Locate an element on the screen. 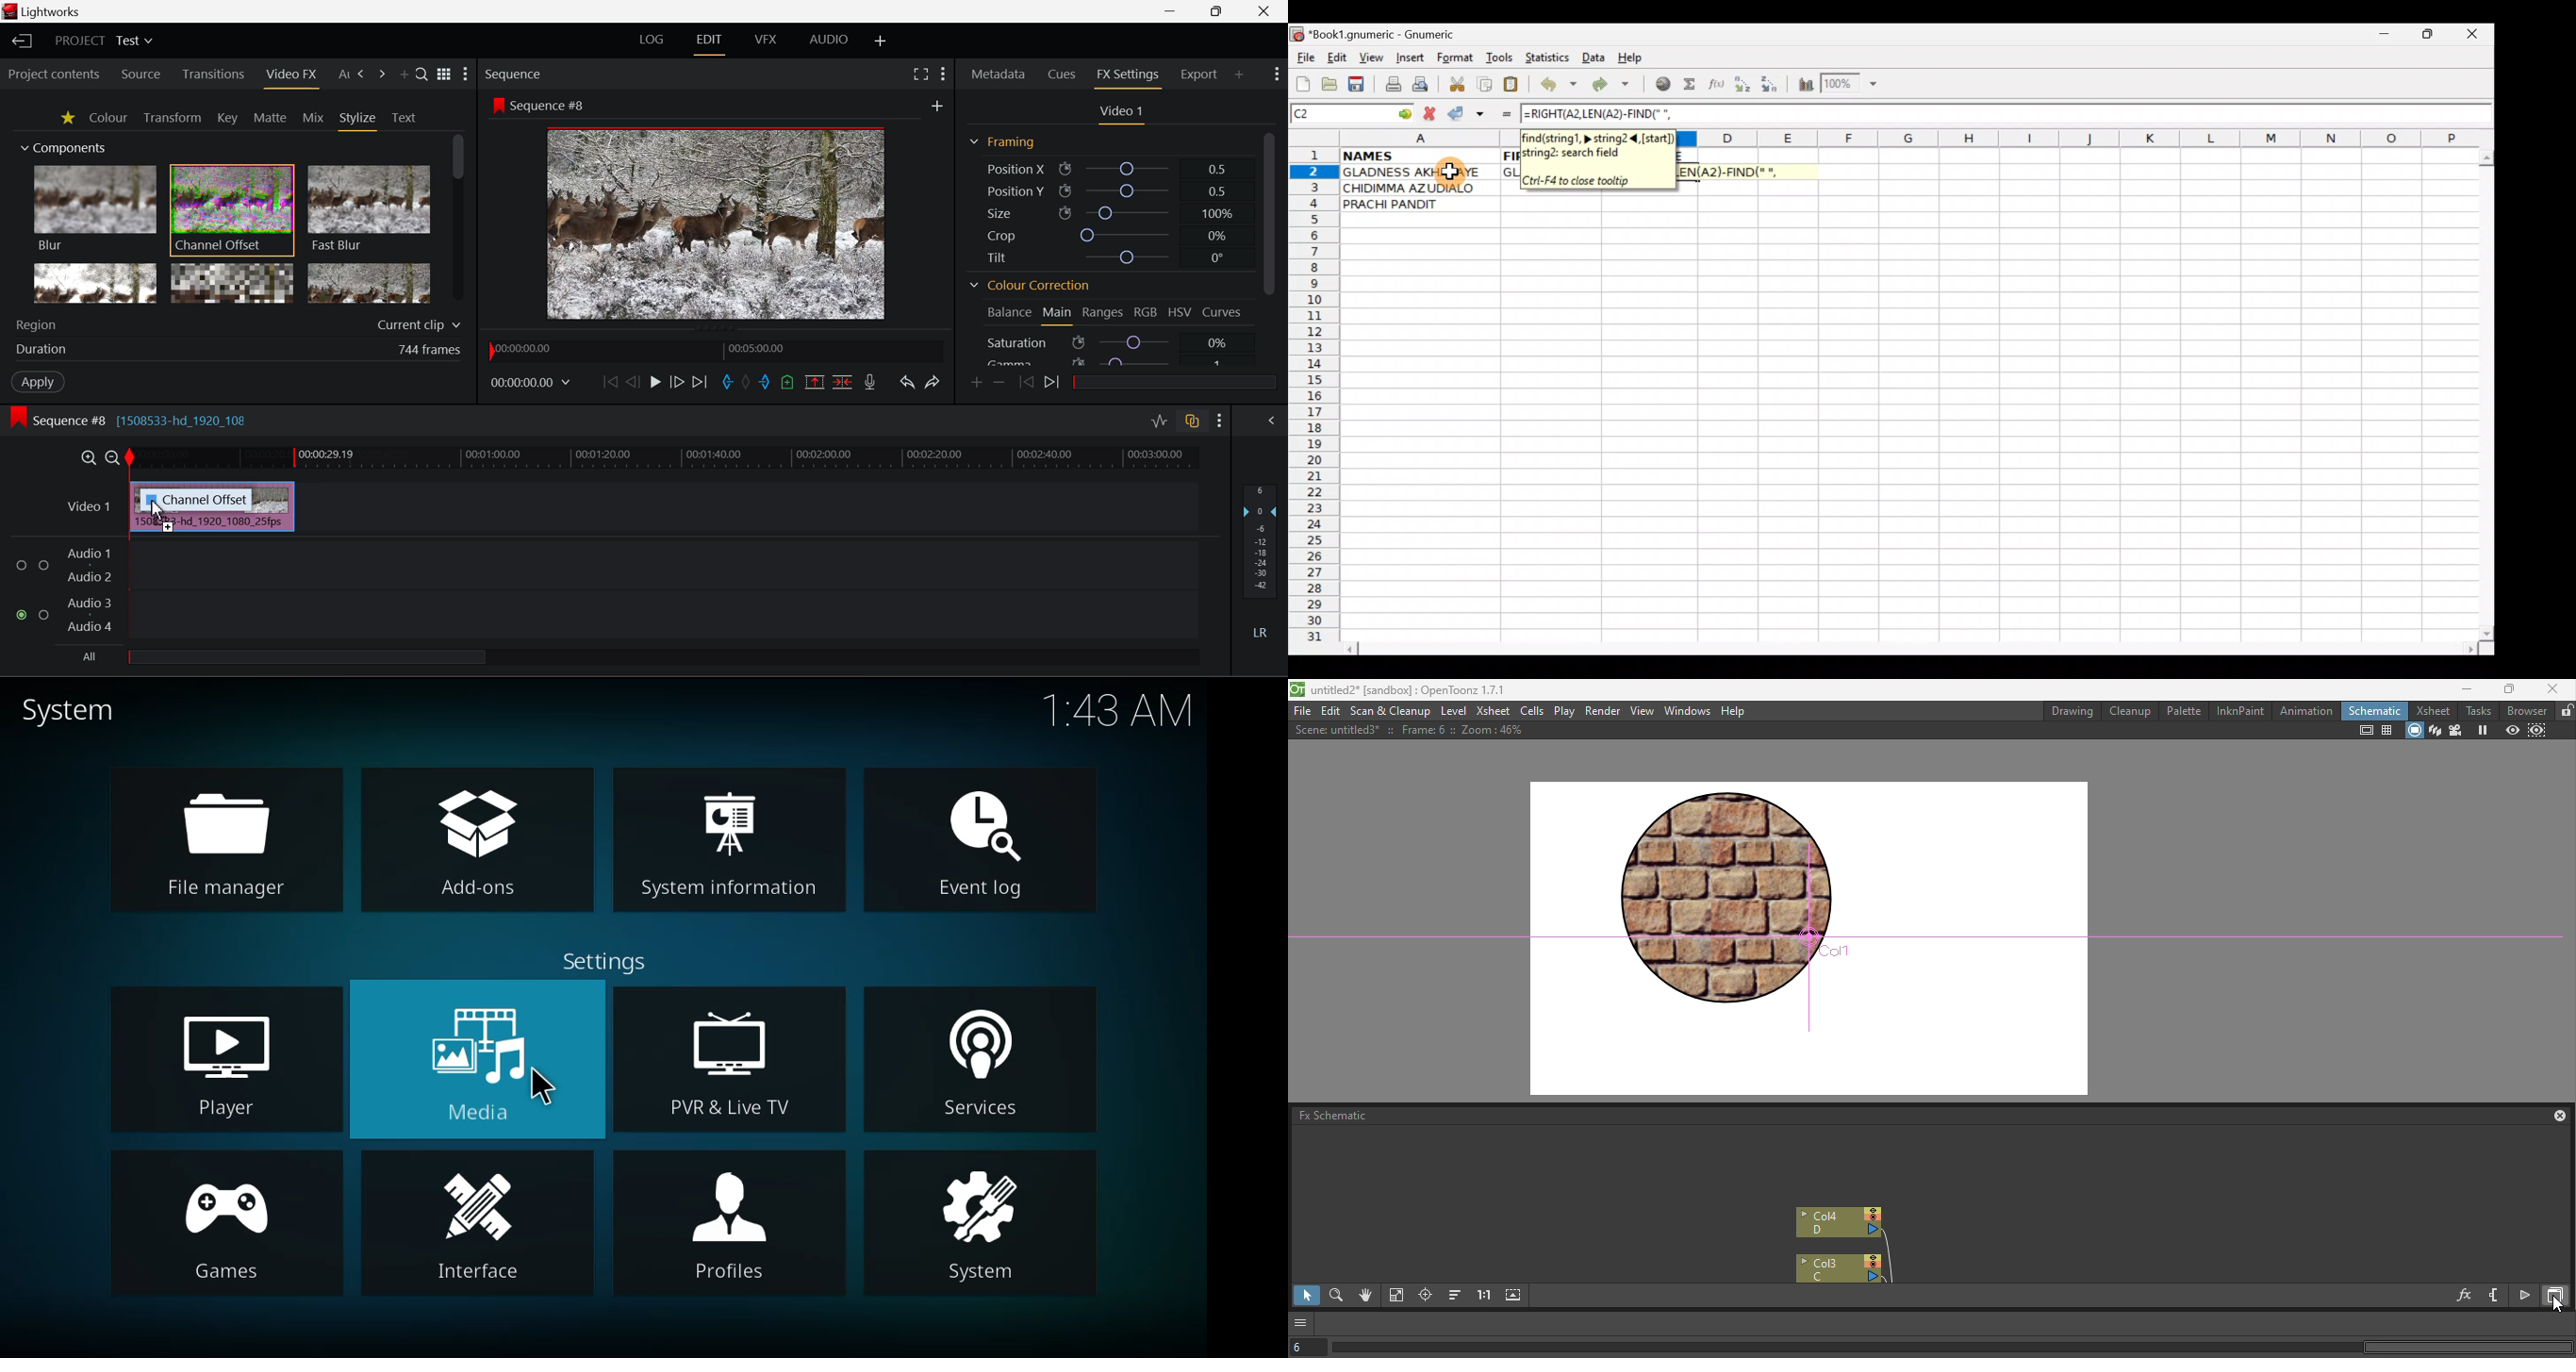  RGB is located at coordinates (1146, 312).